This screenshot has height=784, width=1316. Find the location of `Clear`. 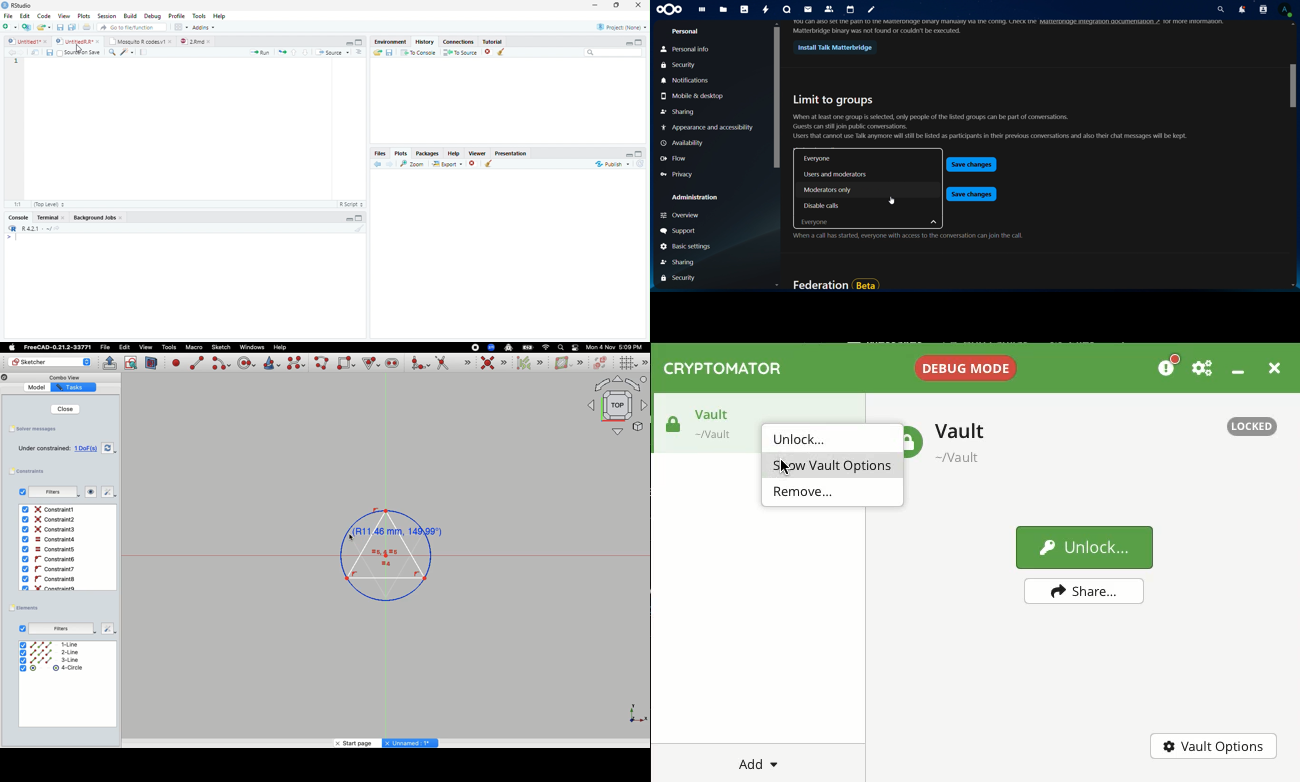

Clear is located at coordinates (359, 228).